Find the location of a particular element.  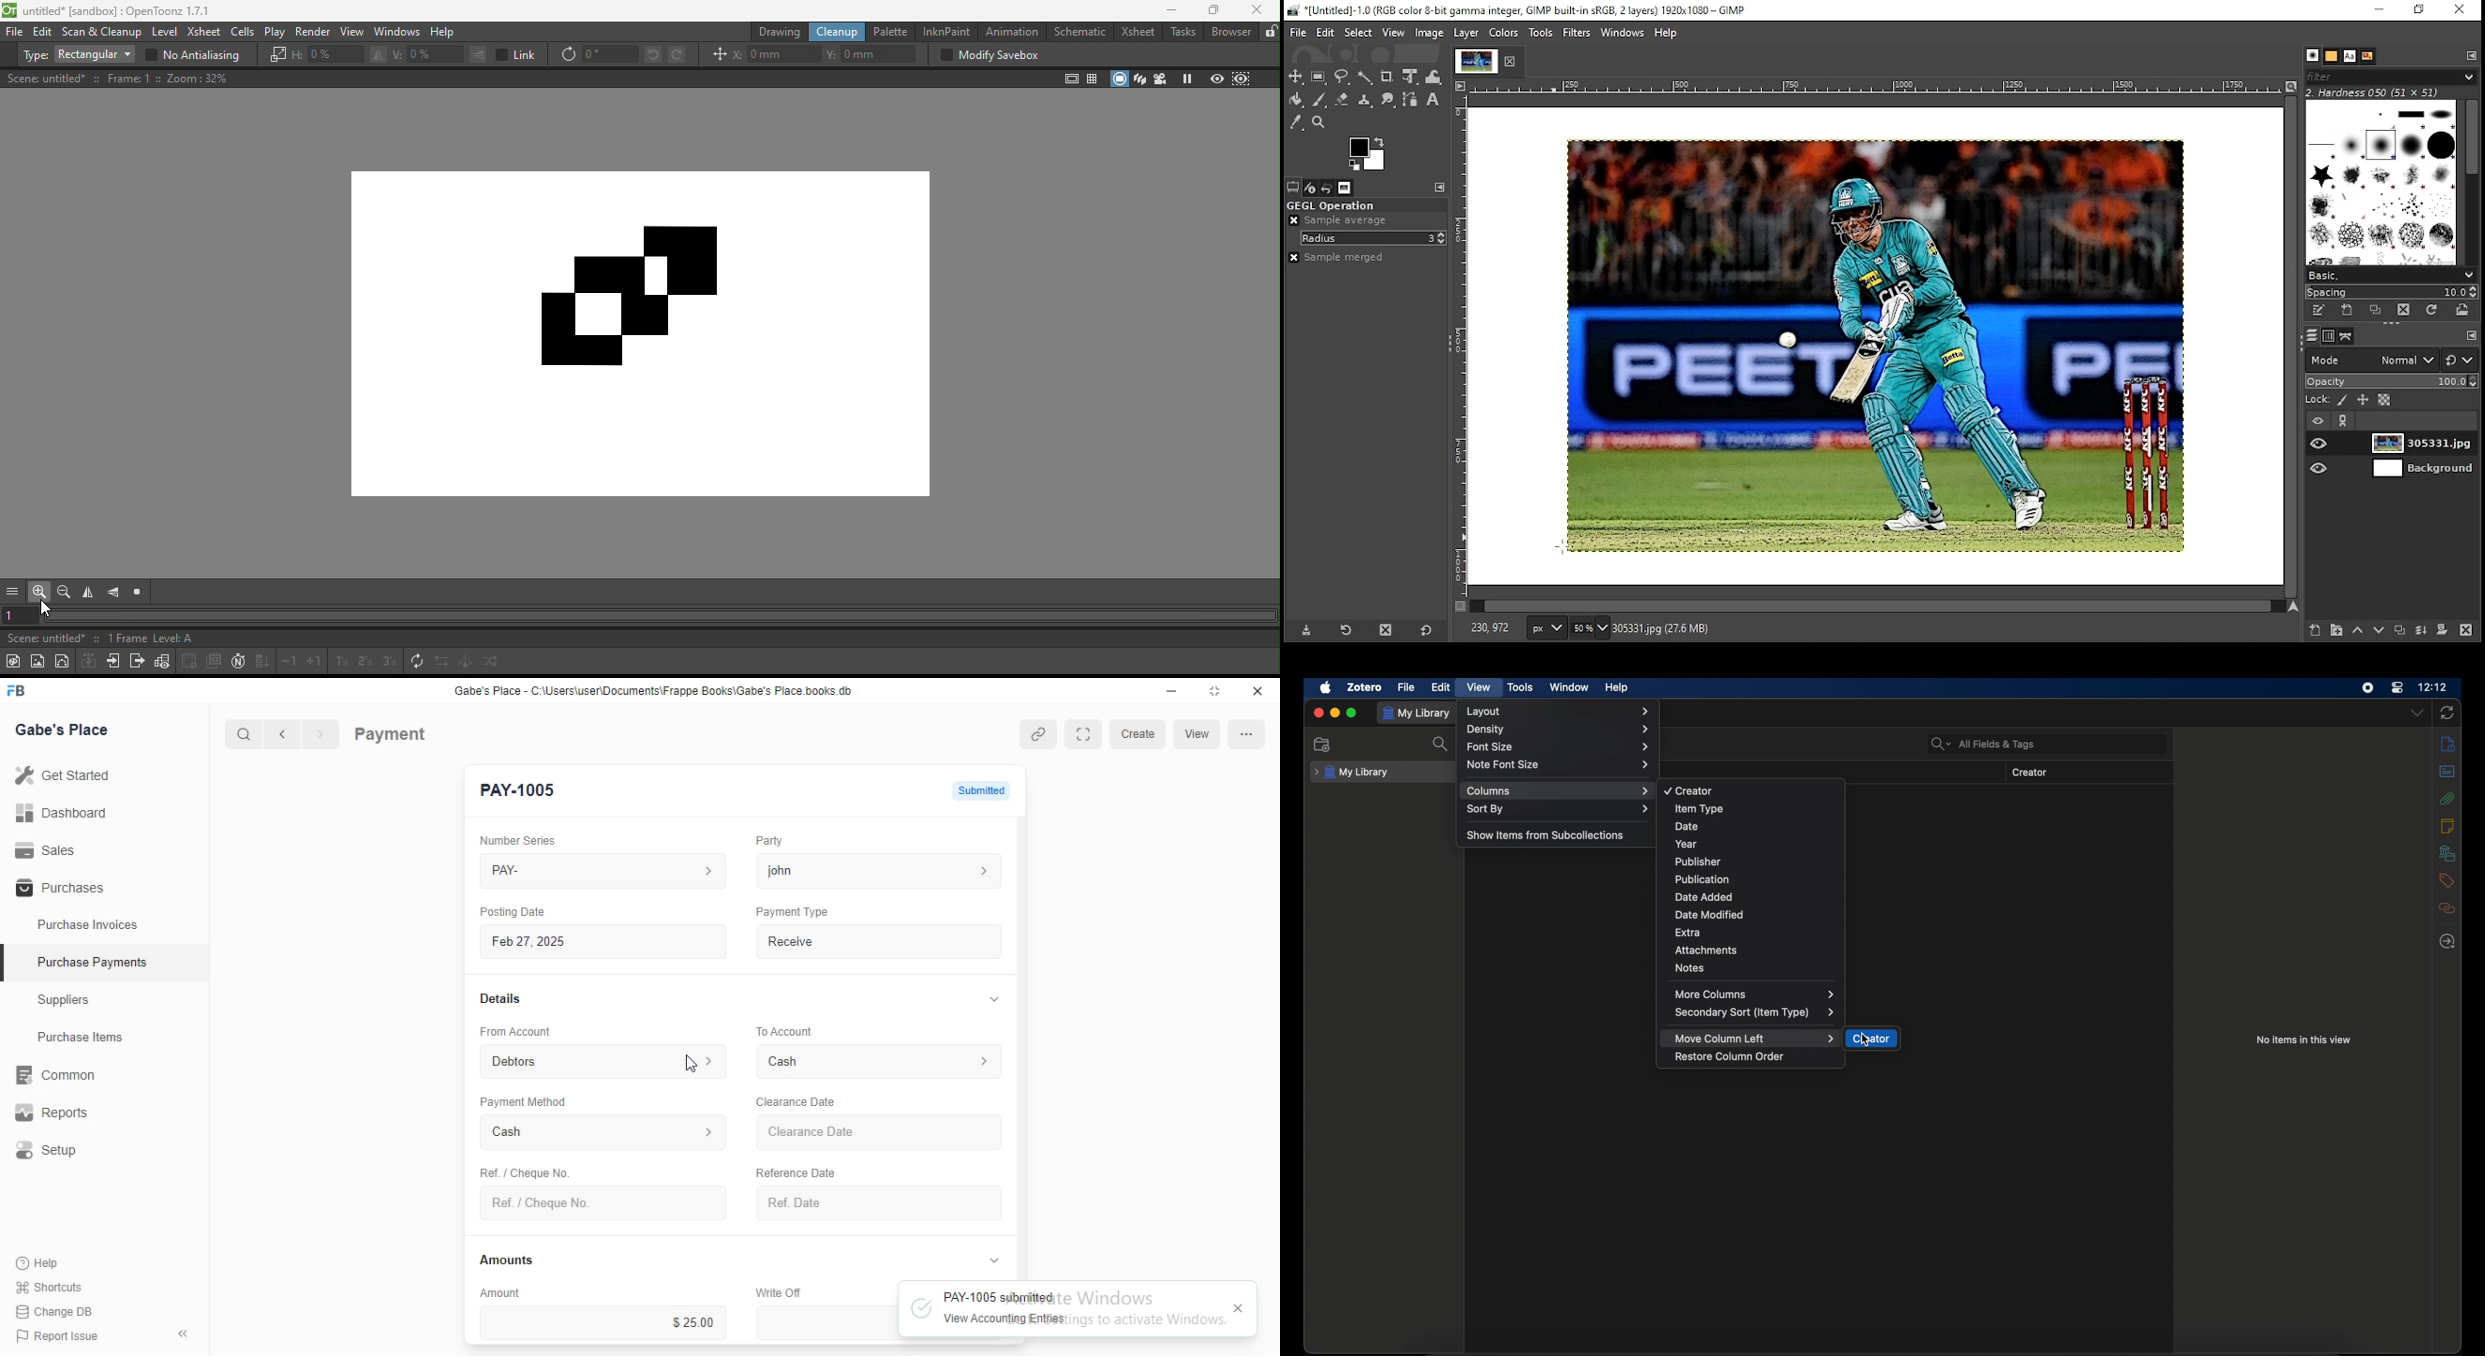

vertical scale is located at coordinates (1461, 355).